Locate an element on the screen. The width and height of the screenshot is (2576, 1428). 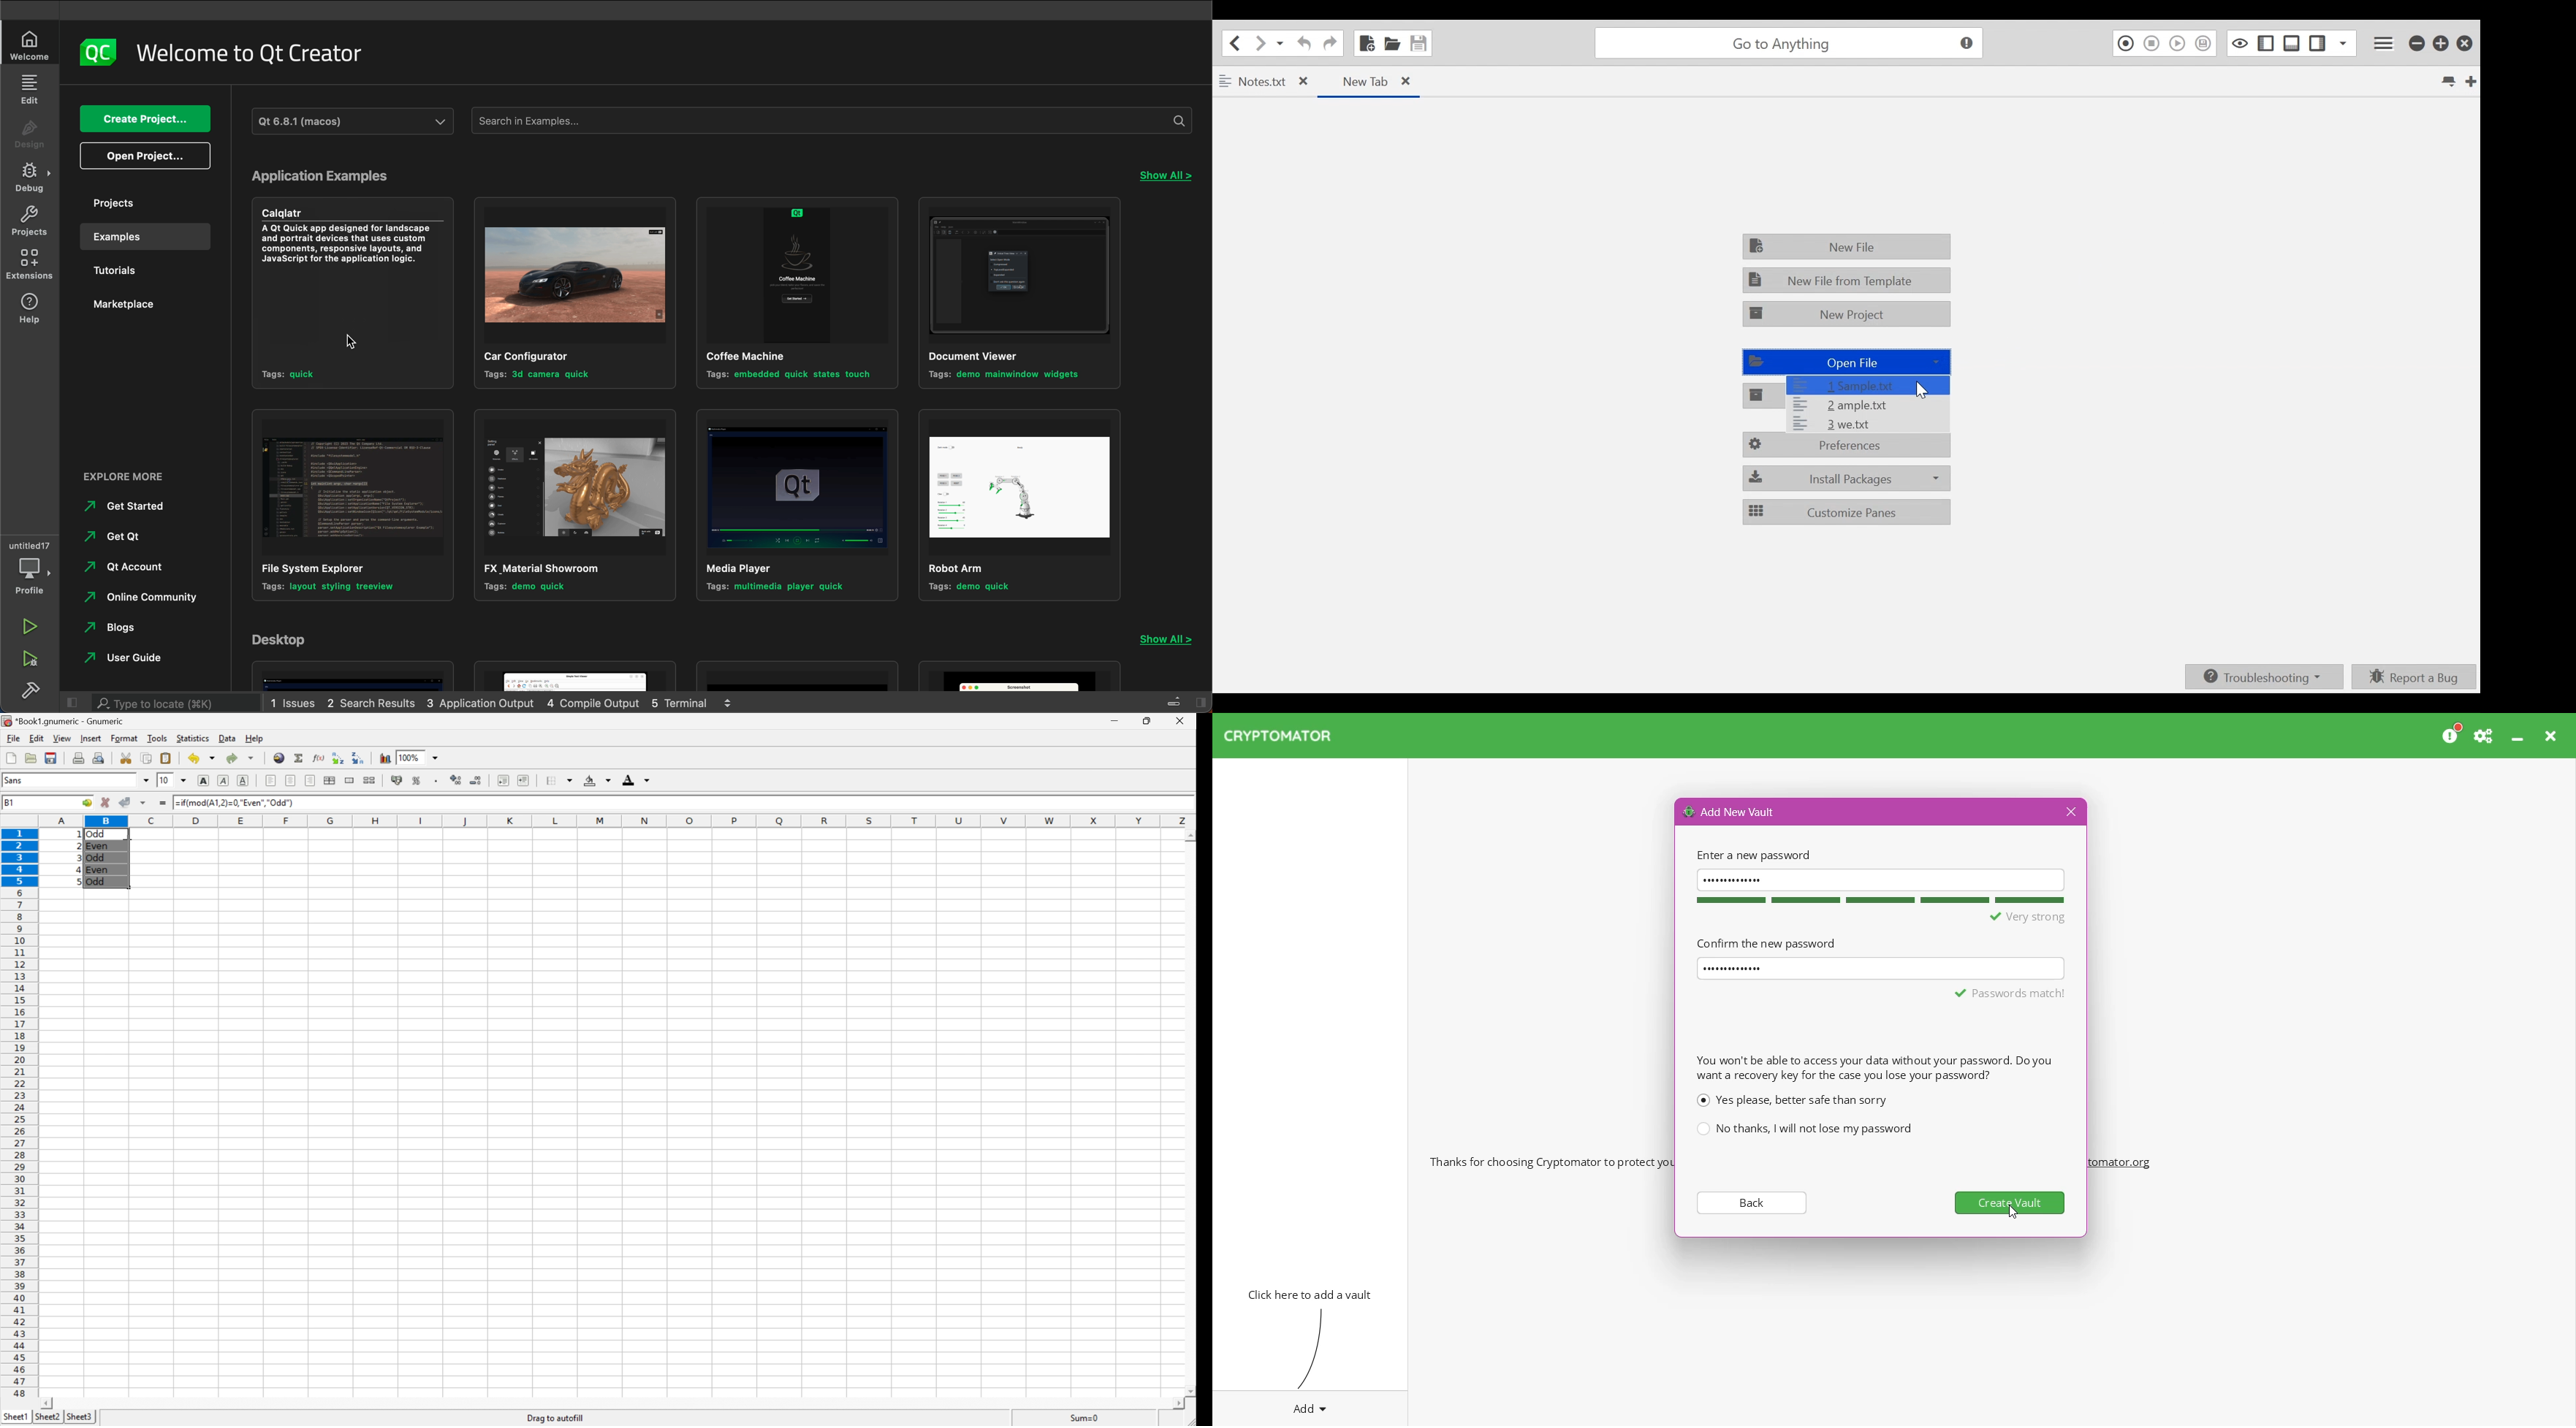
compile output is located at coordinates (597, 704).